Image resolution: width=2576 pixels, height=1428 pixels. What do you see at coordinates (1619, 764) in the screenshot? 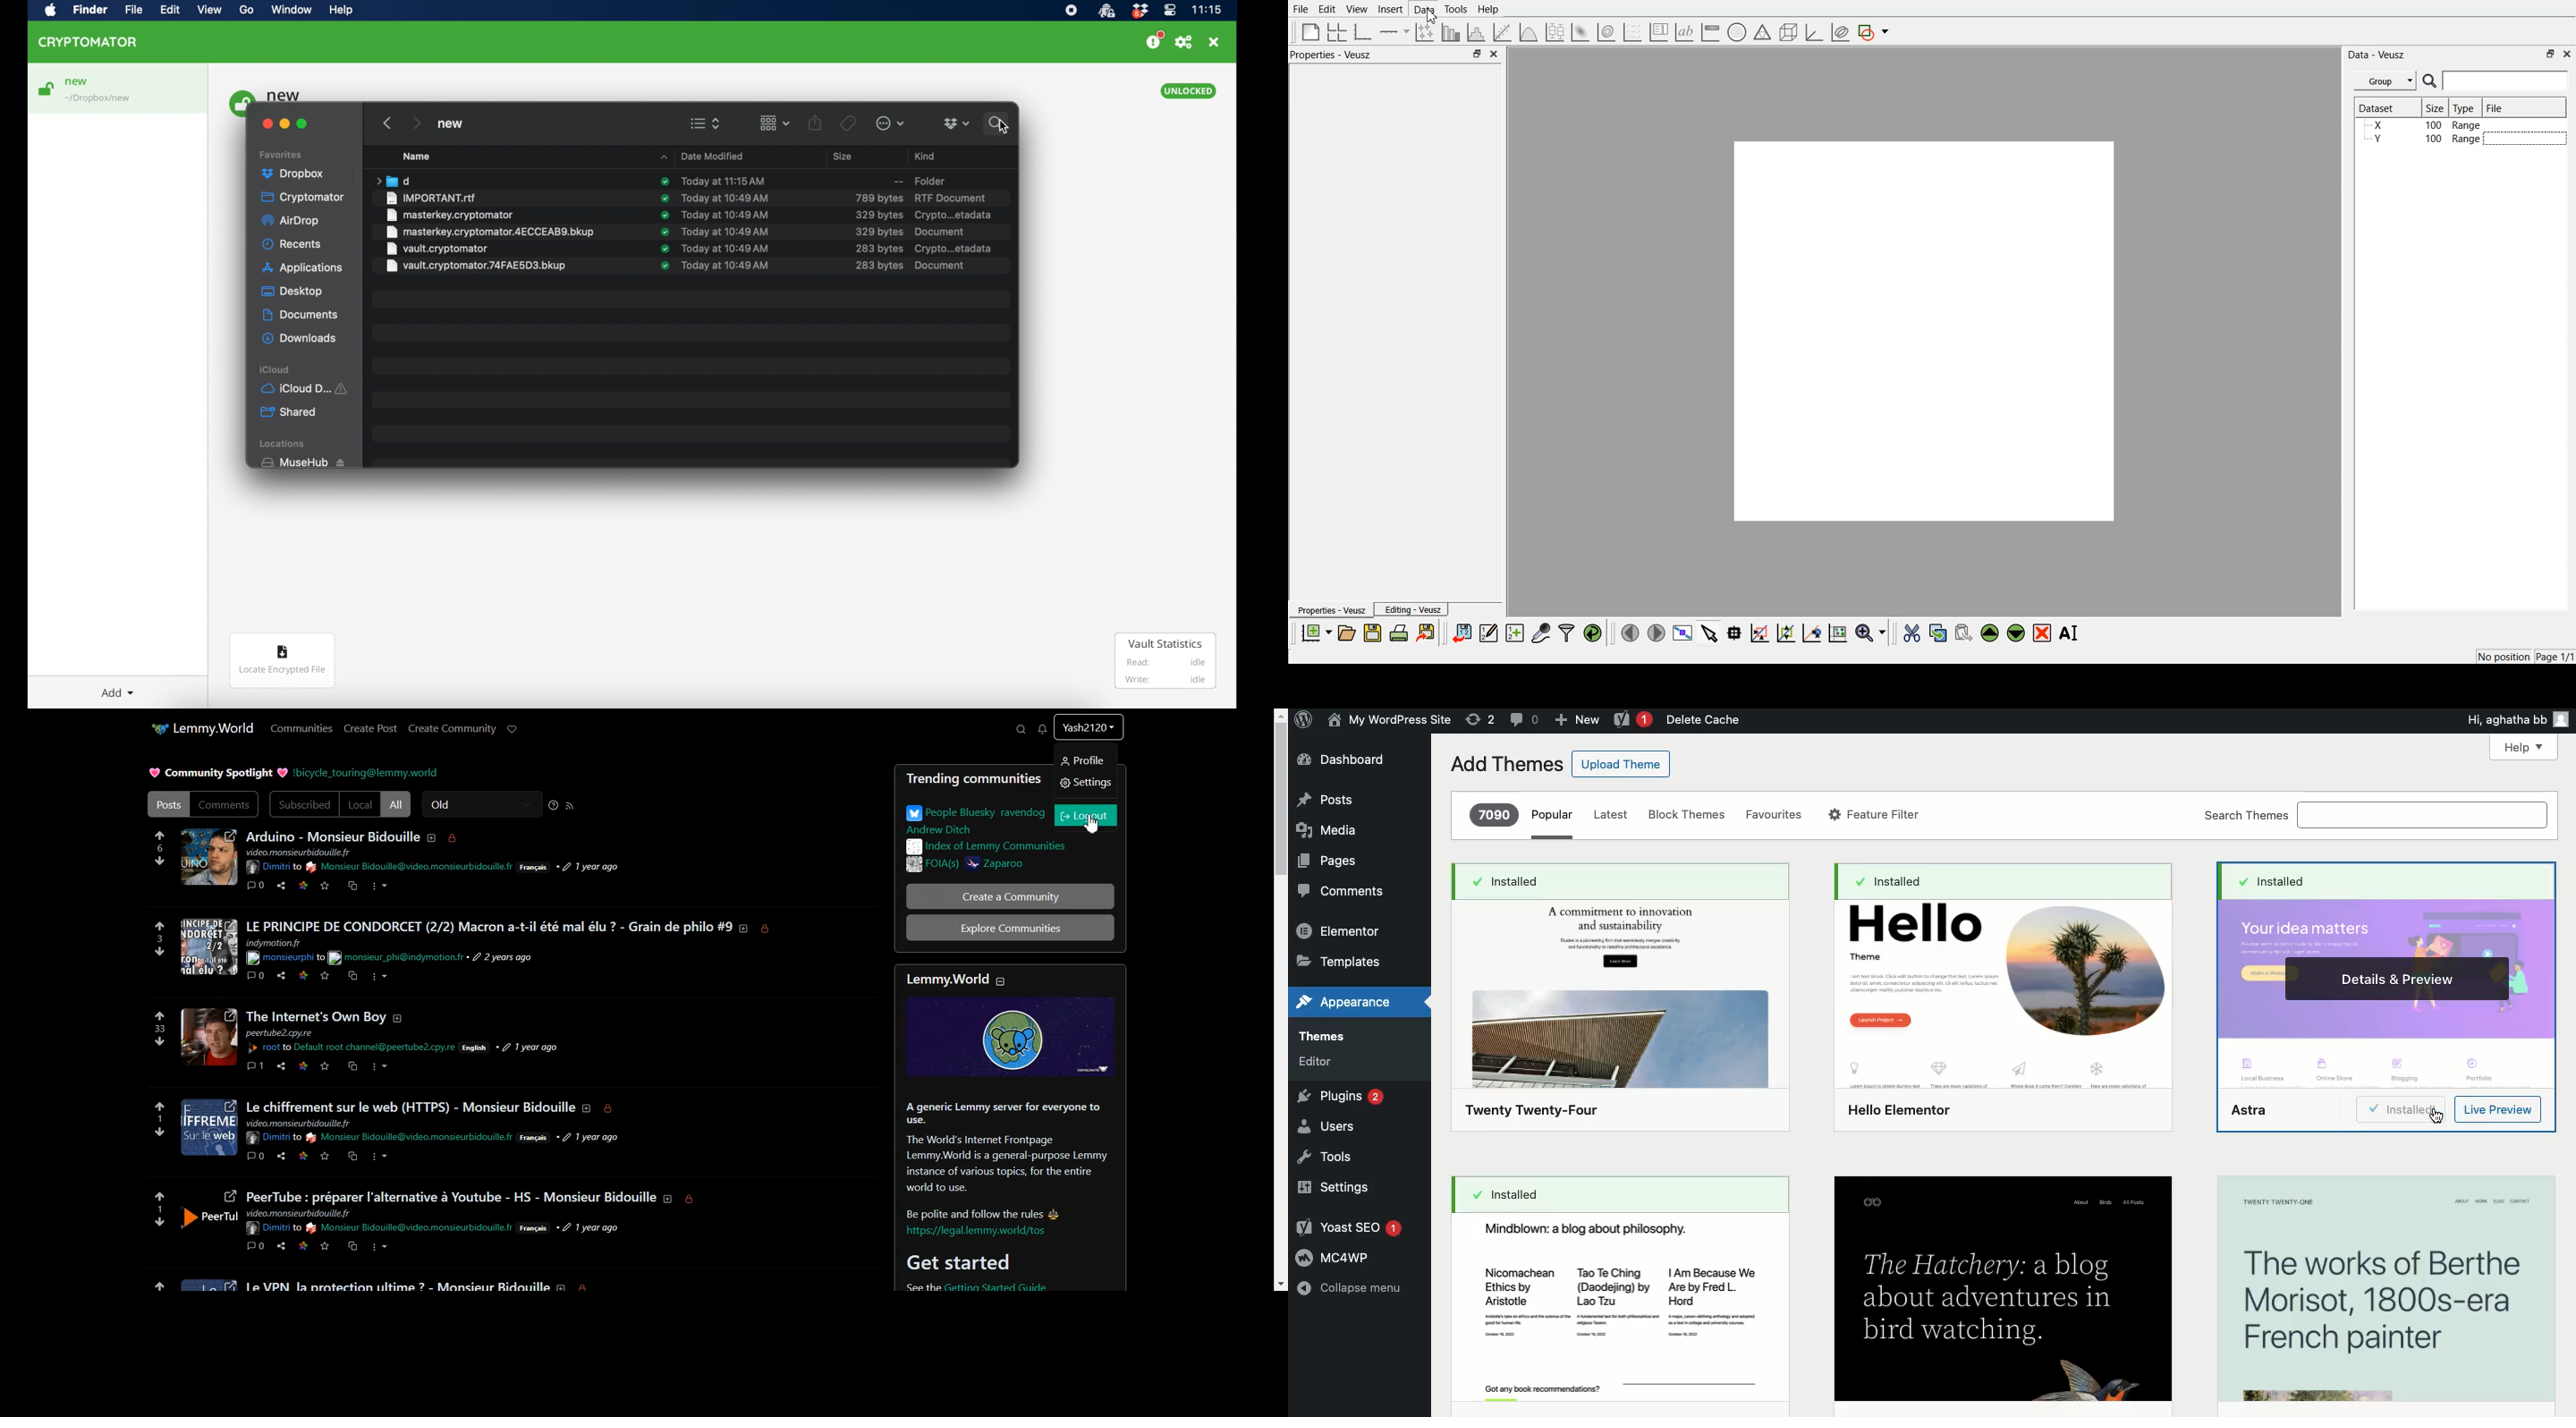
I see `Upload theme` at bounding box center [1619, 764].